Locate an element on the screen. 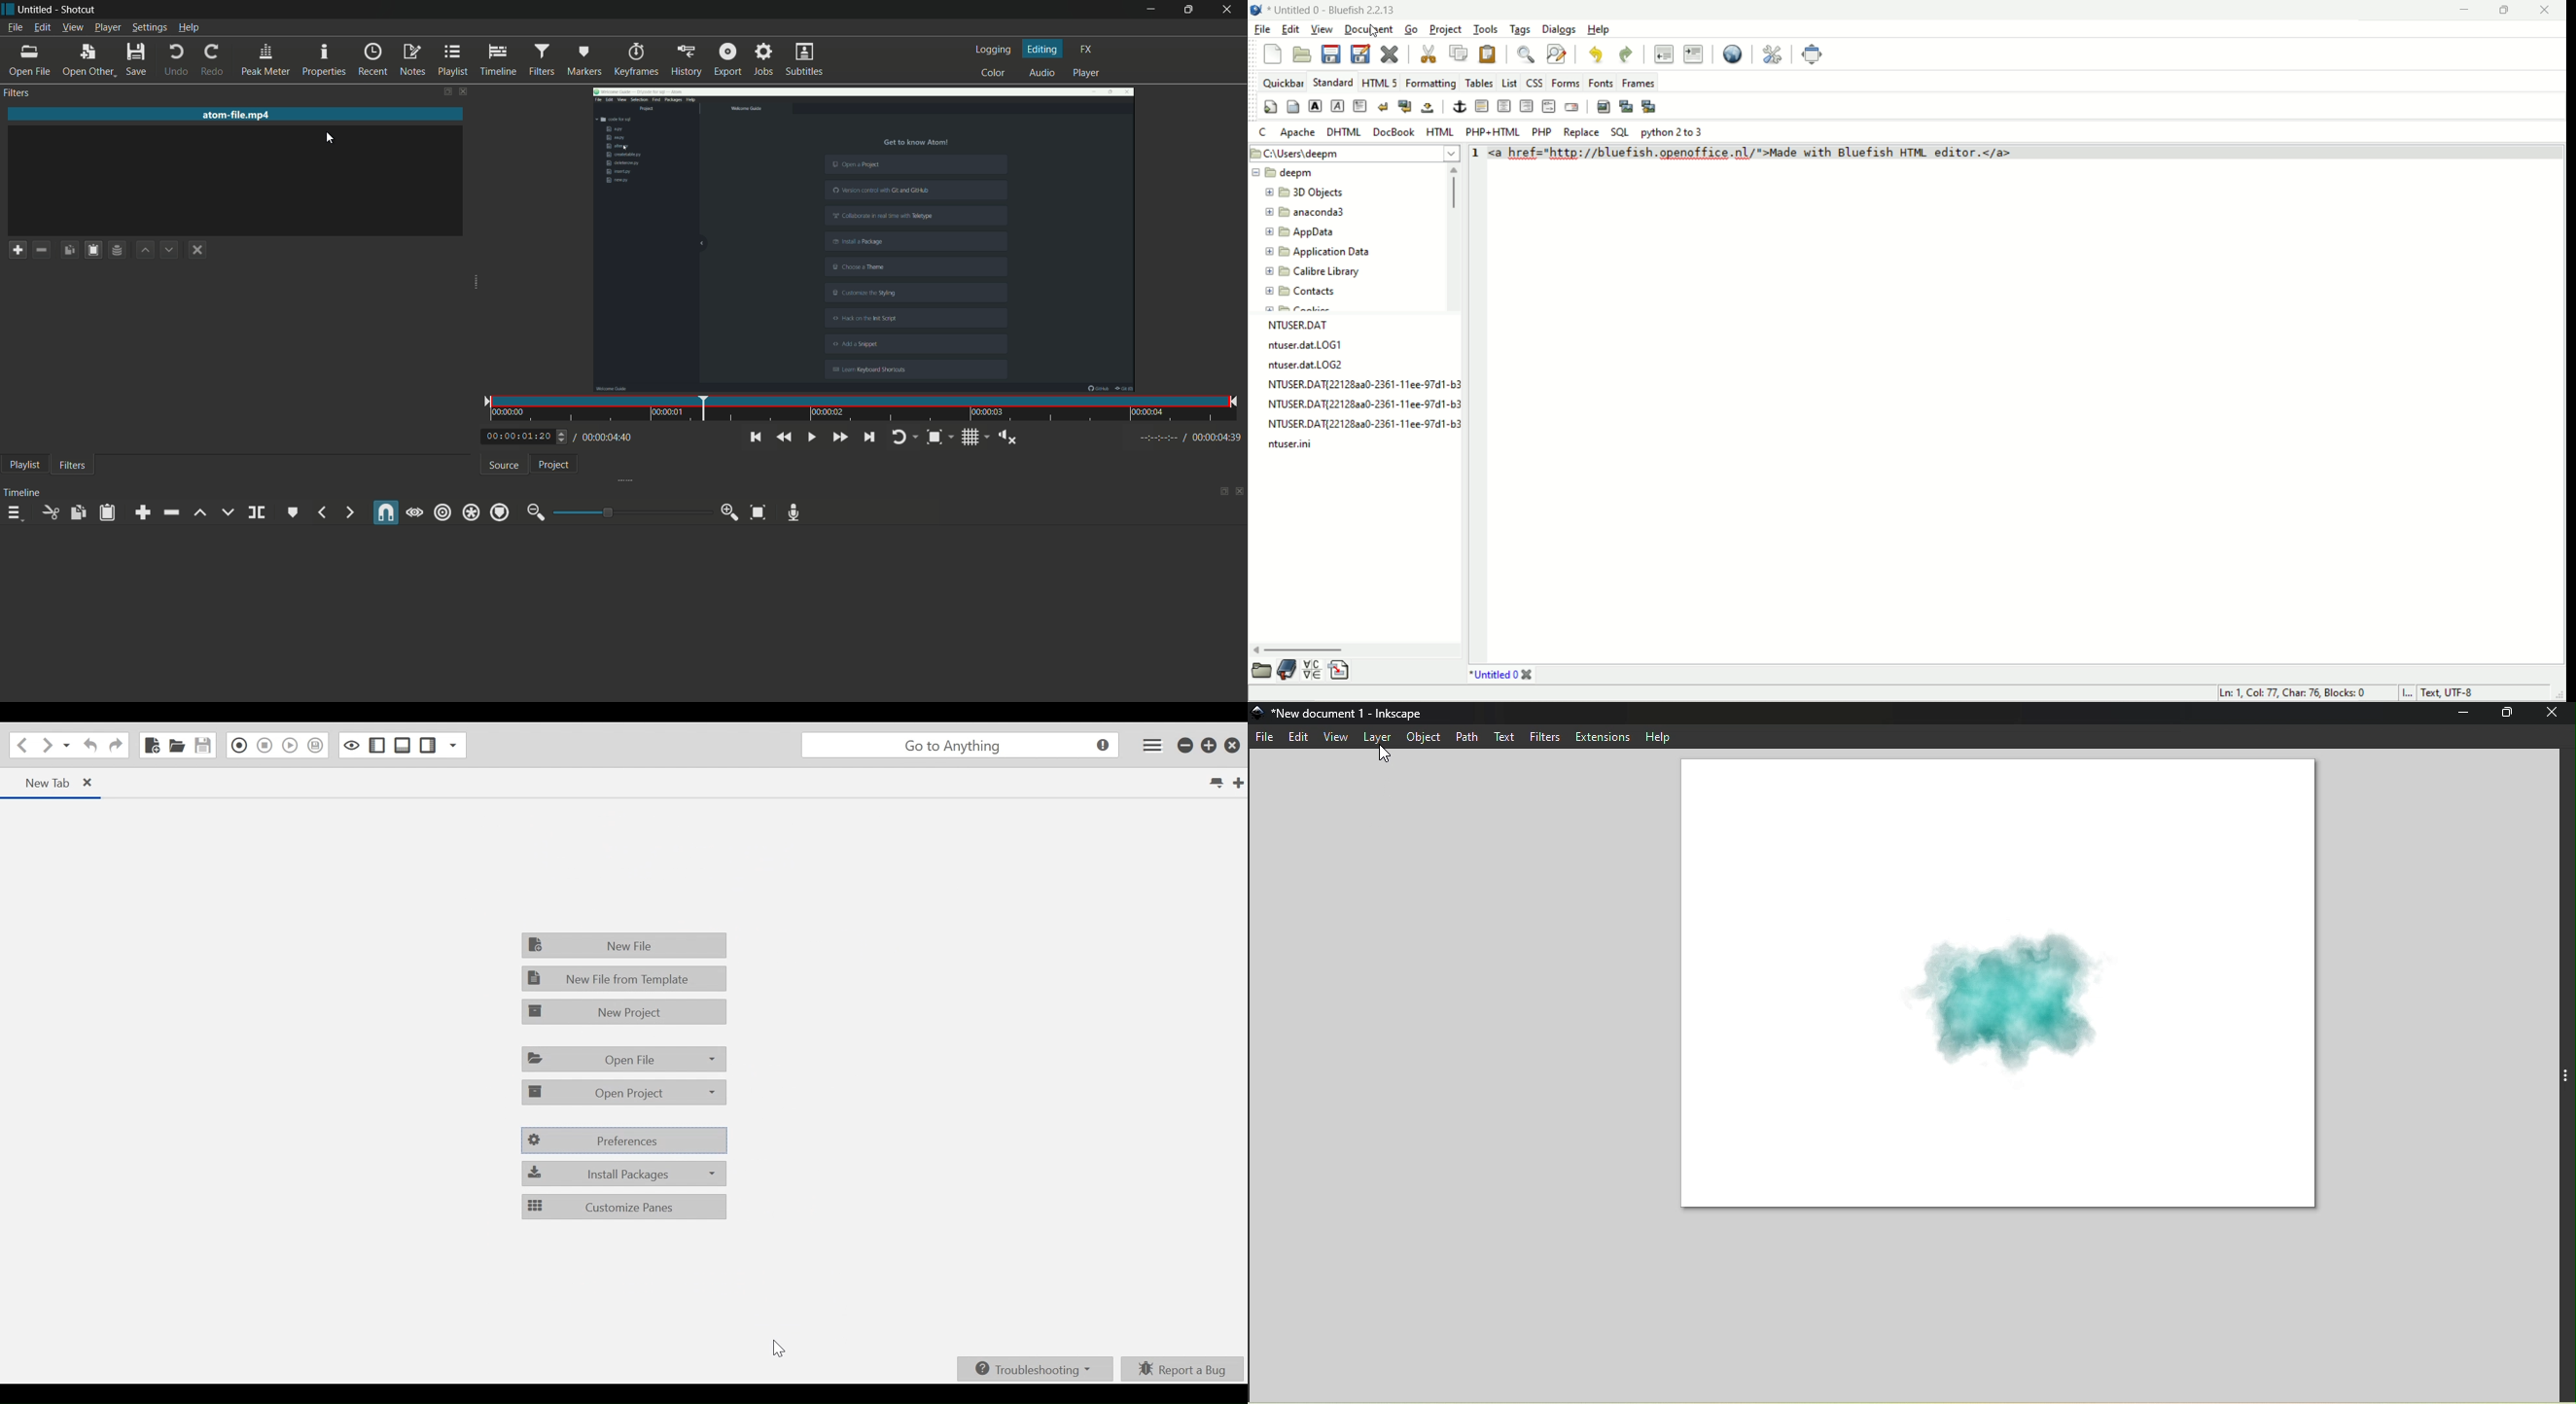  edit is located at coordinates (1292, 29).